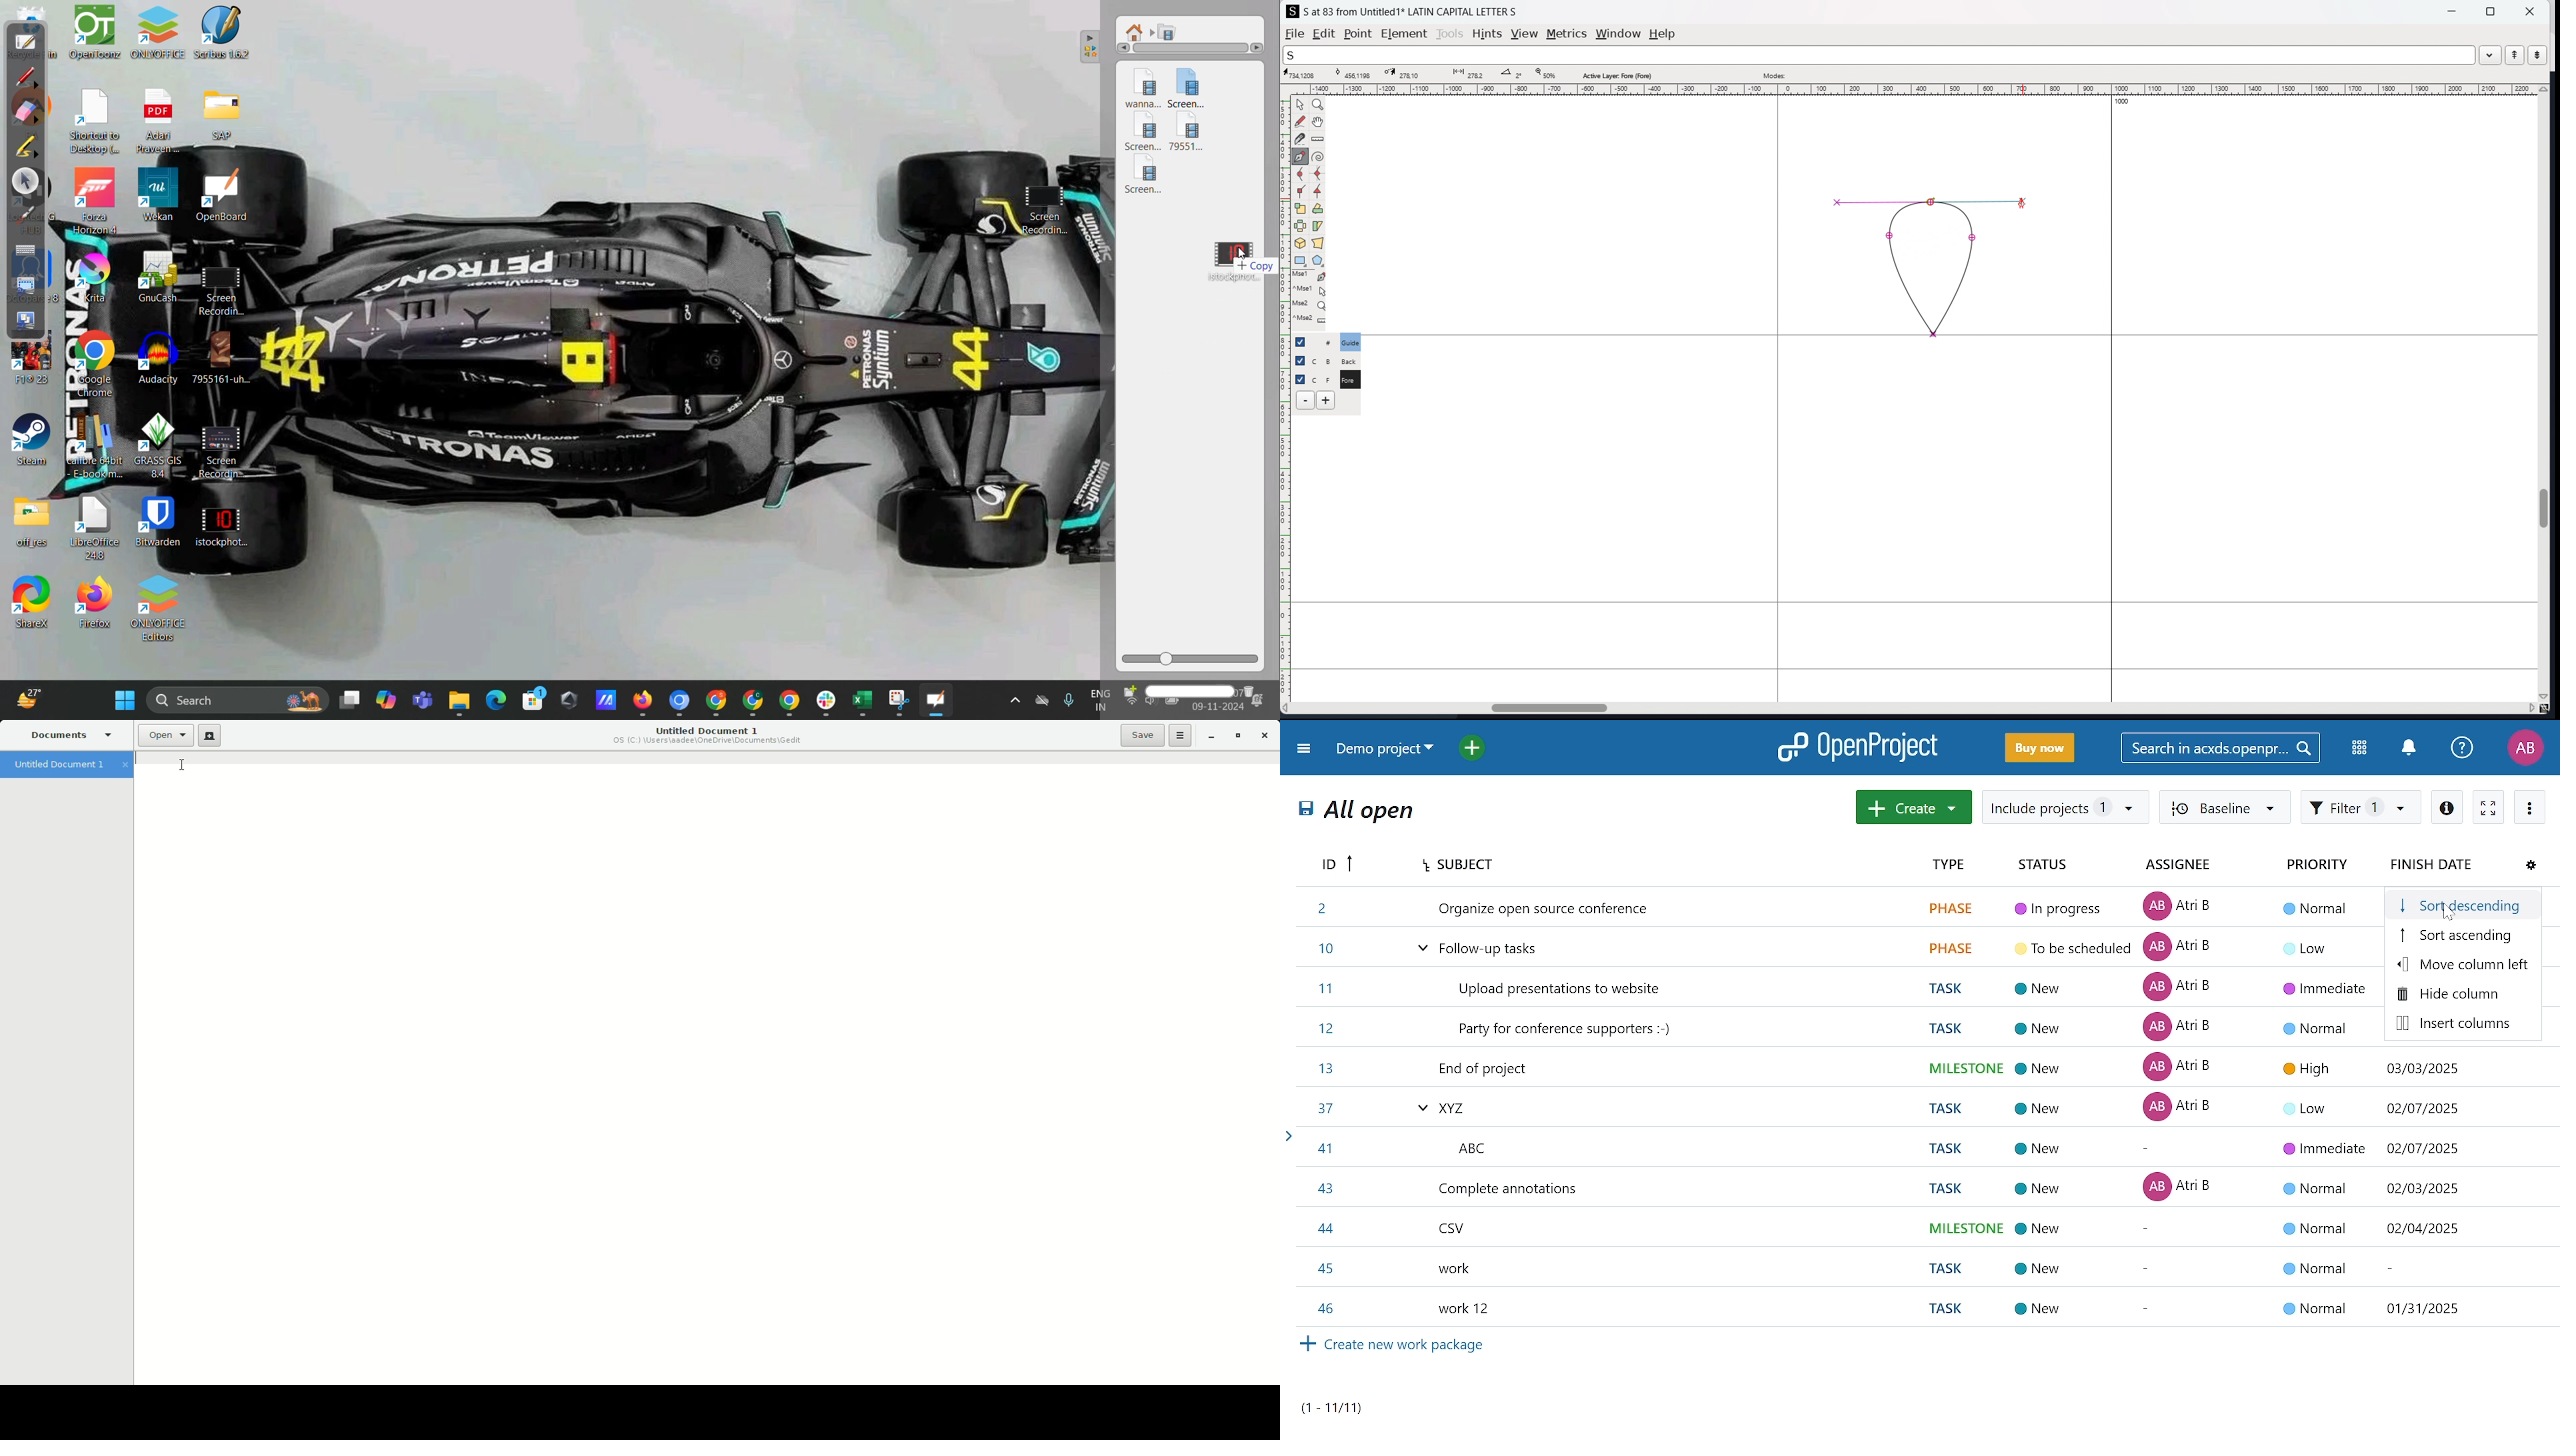  I want to click on task titled "work 12", so click(1929, 1306).